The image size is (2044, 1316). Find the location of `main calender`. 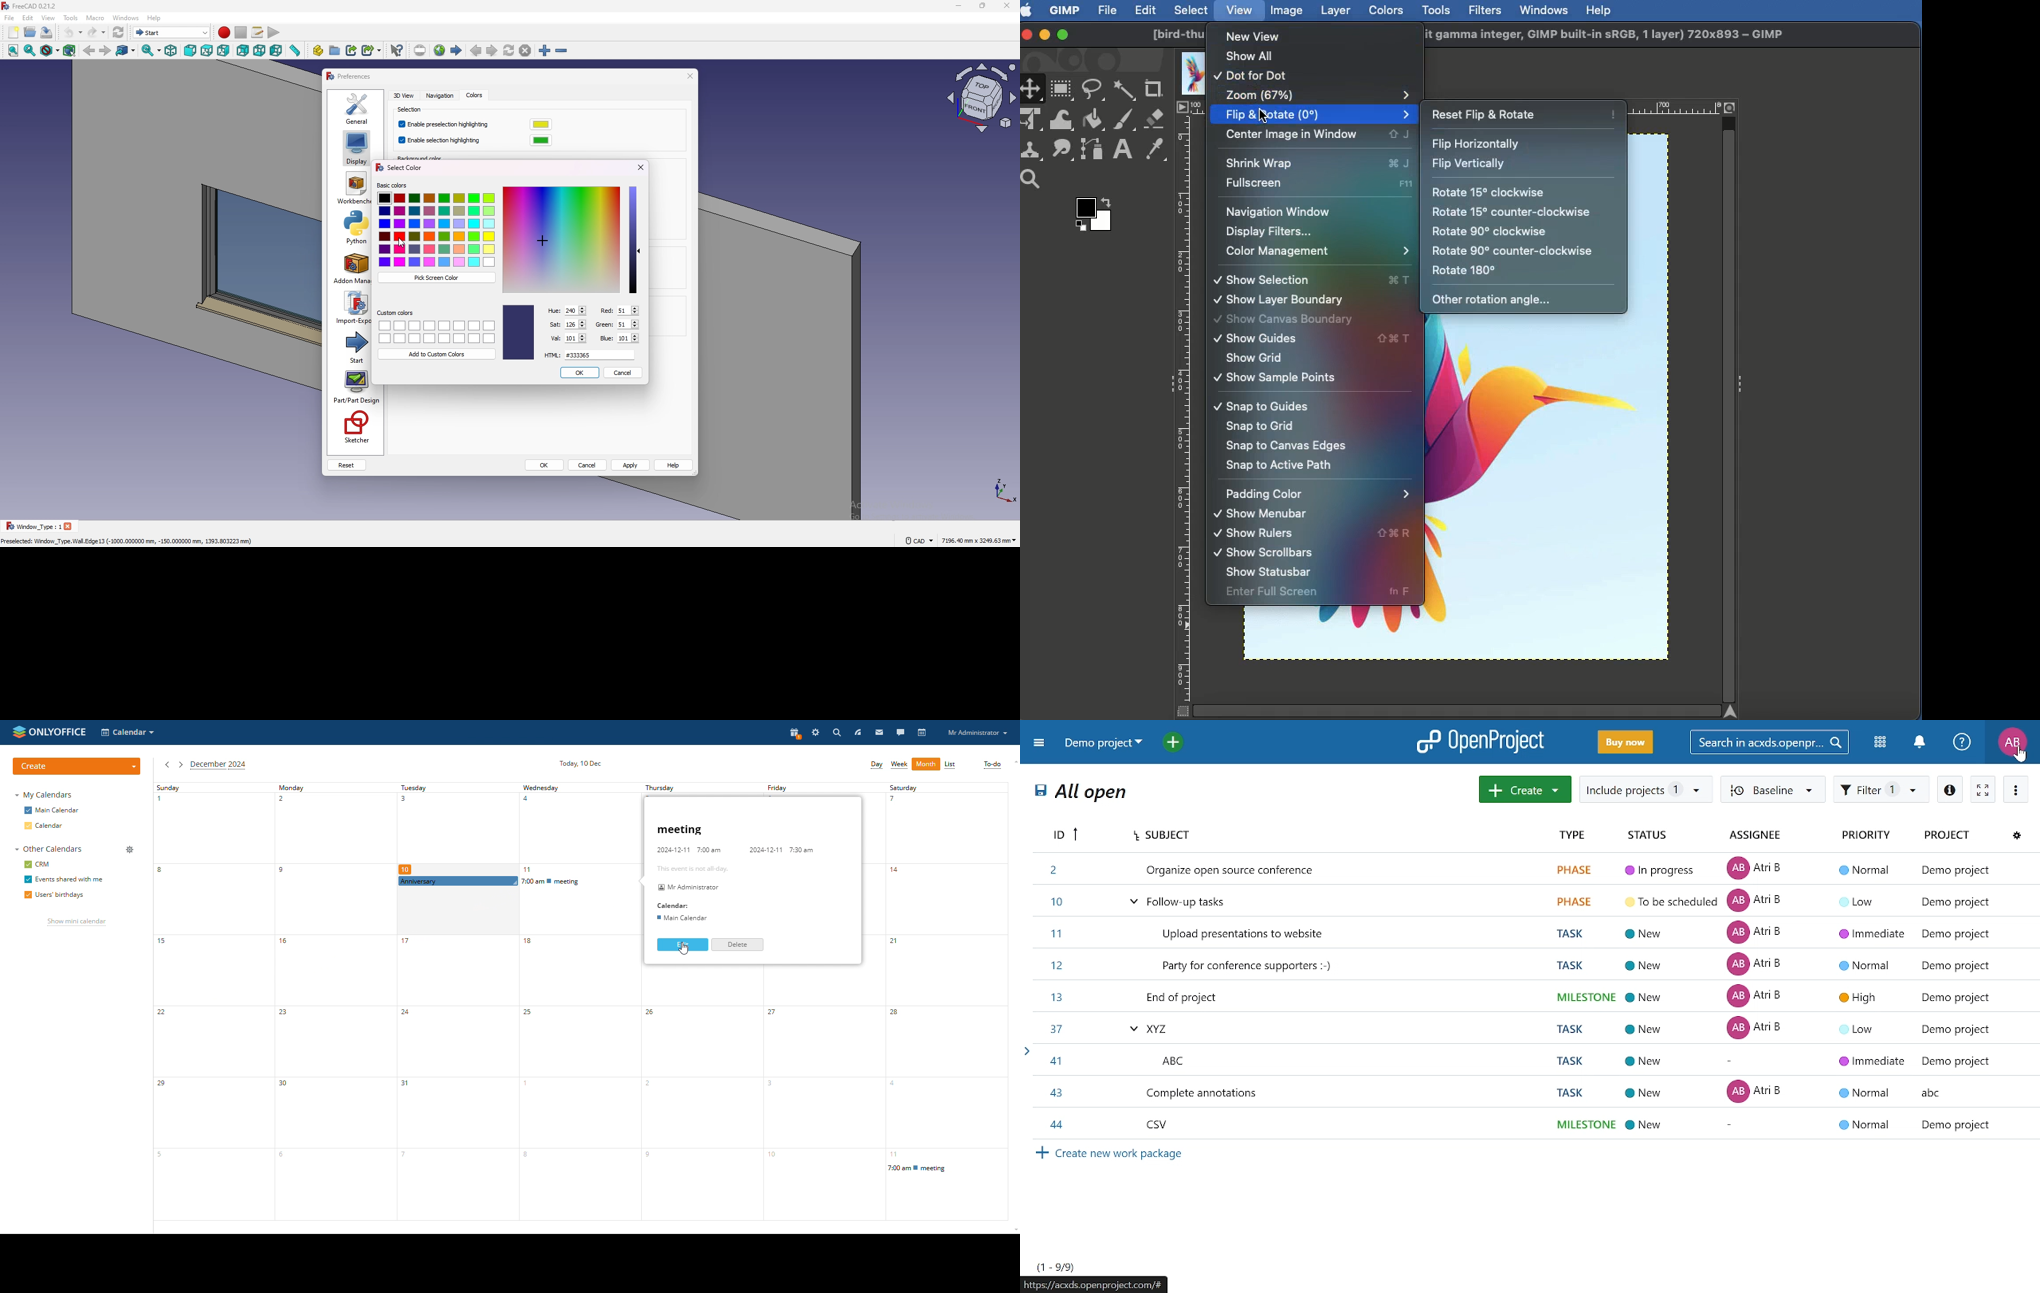

main calender is located at coordinates (683, 917).